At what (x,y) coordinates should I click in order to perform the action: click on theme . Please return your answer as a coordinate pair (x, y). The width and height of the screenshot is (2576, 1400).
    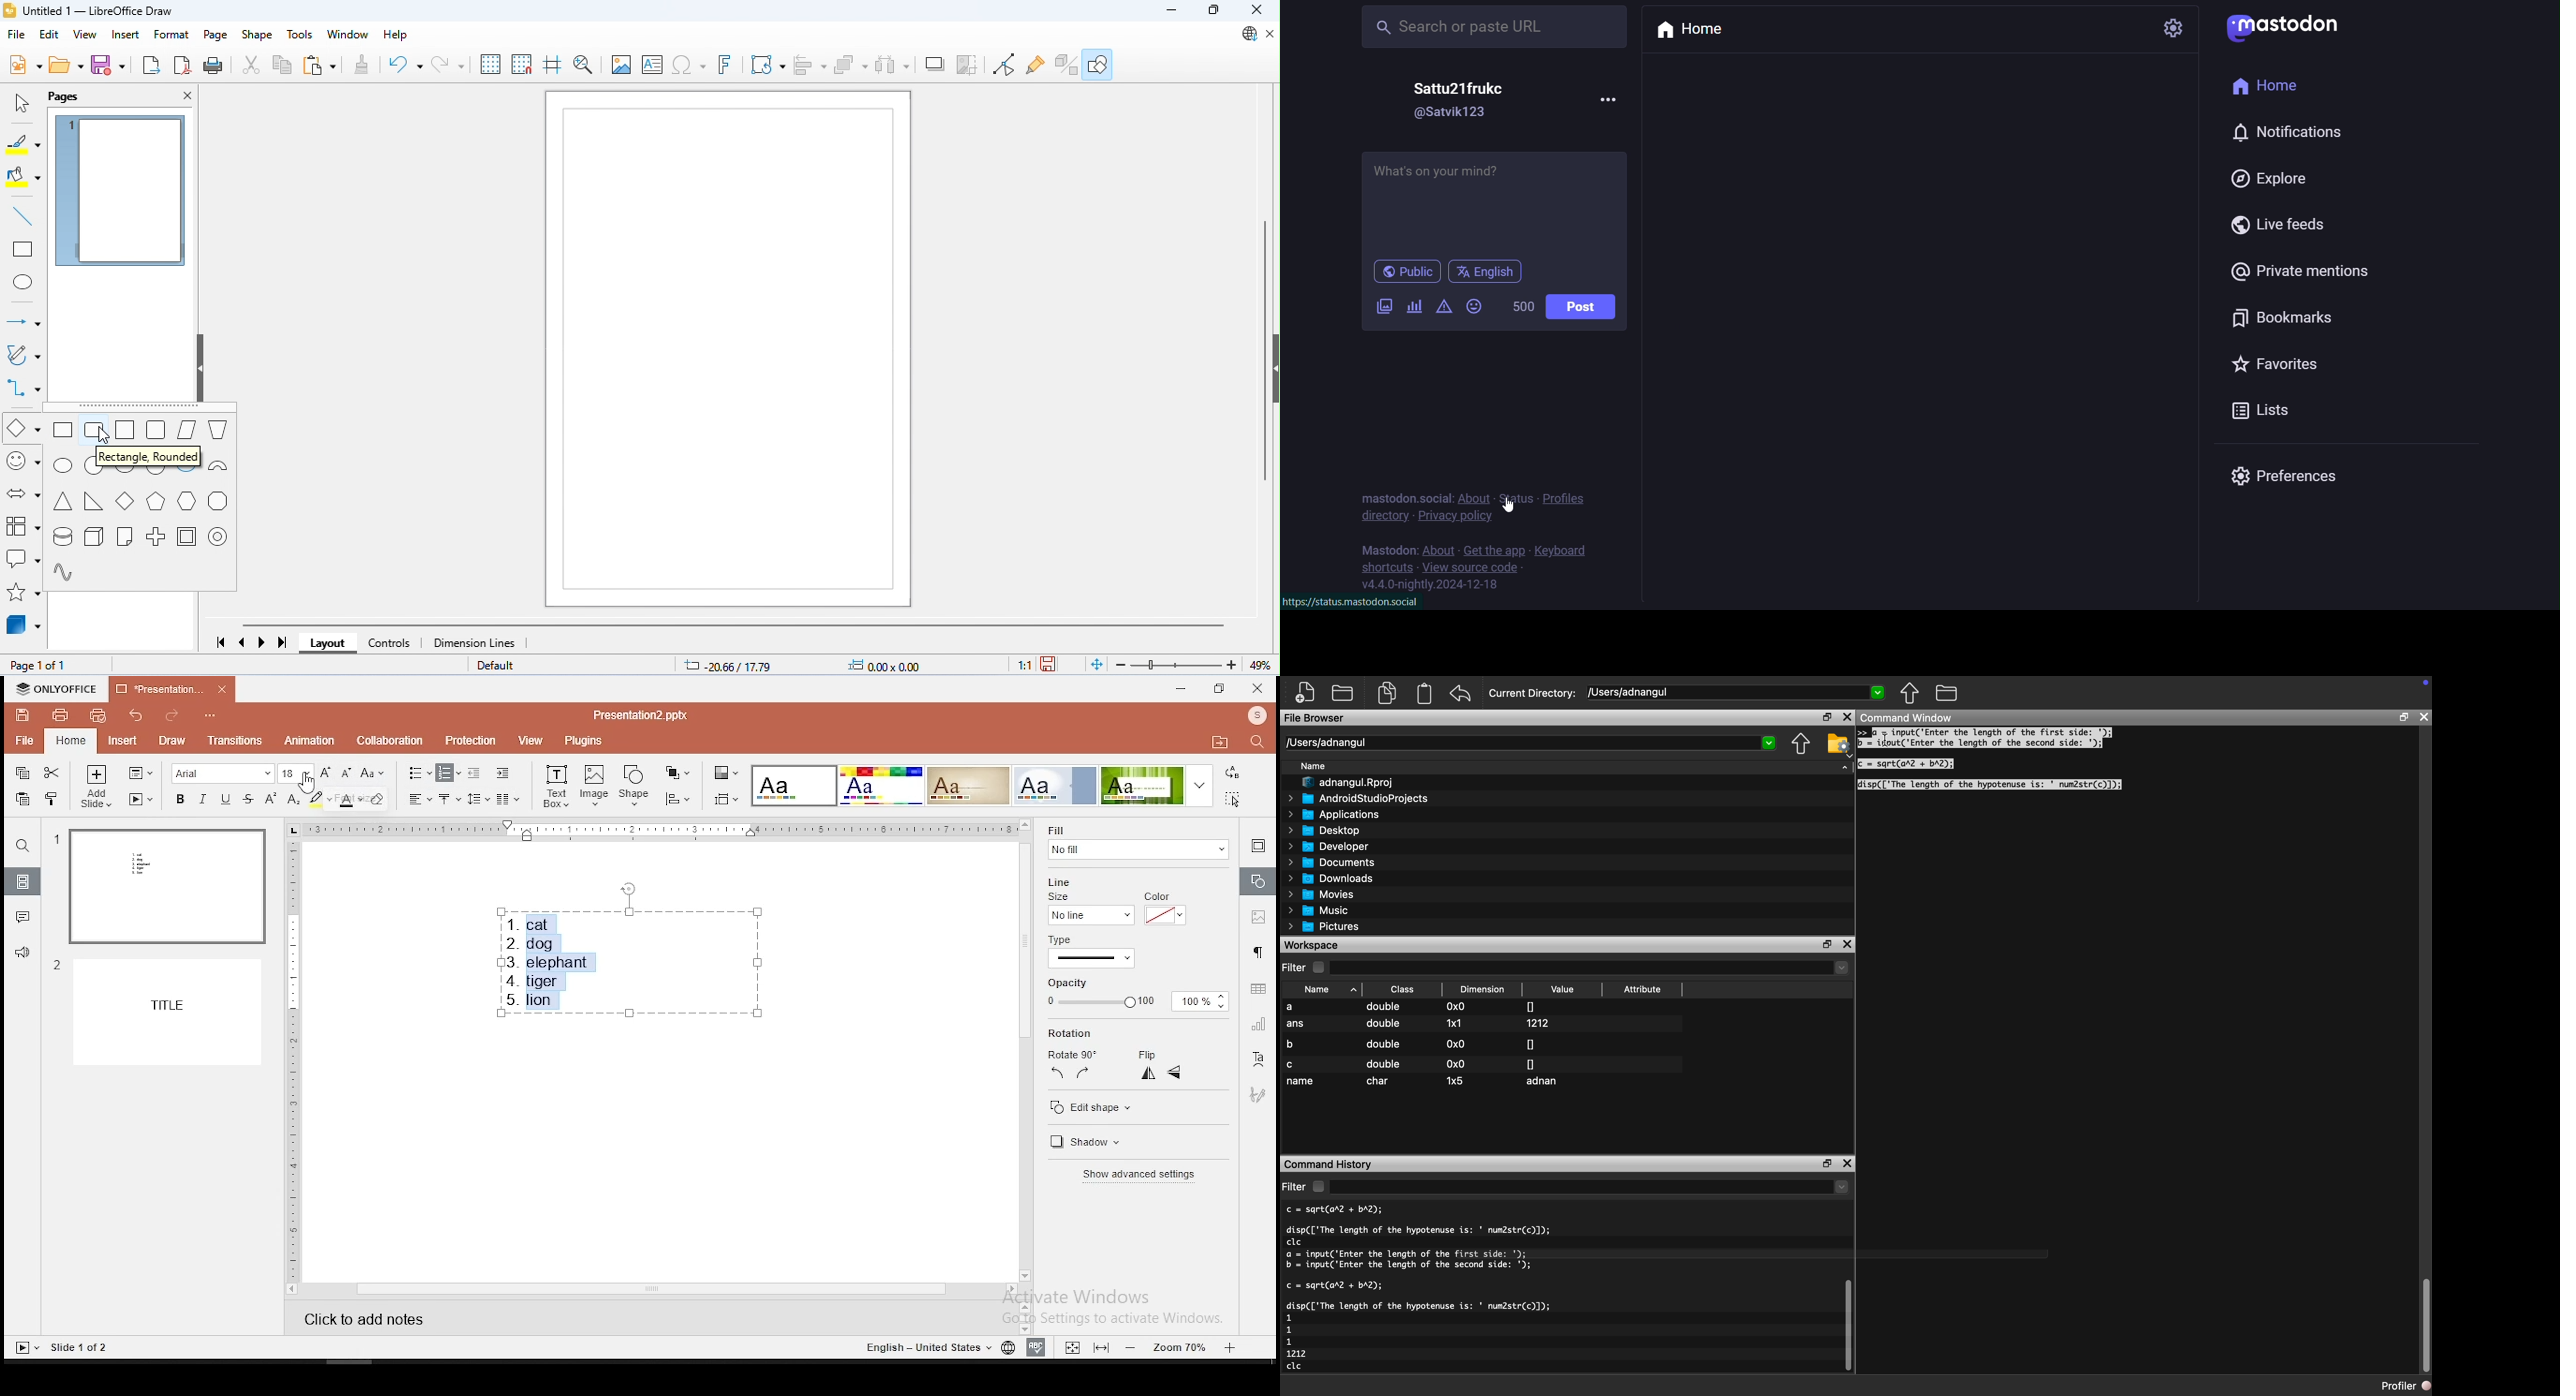
    Looking at the image, I should click on (1057, 785).